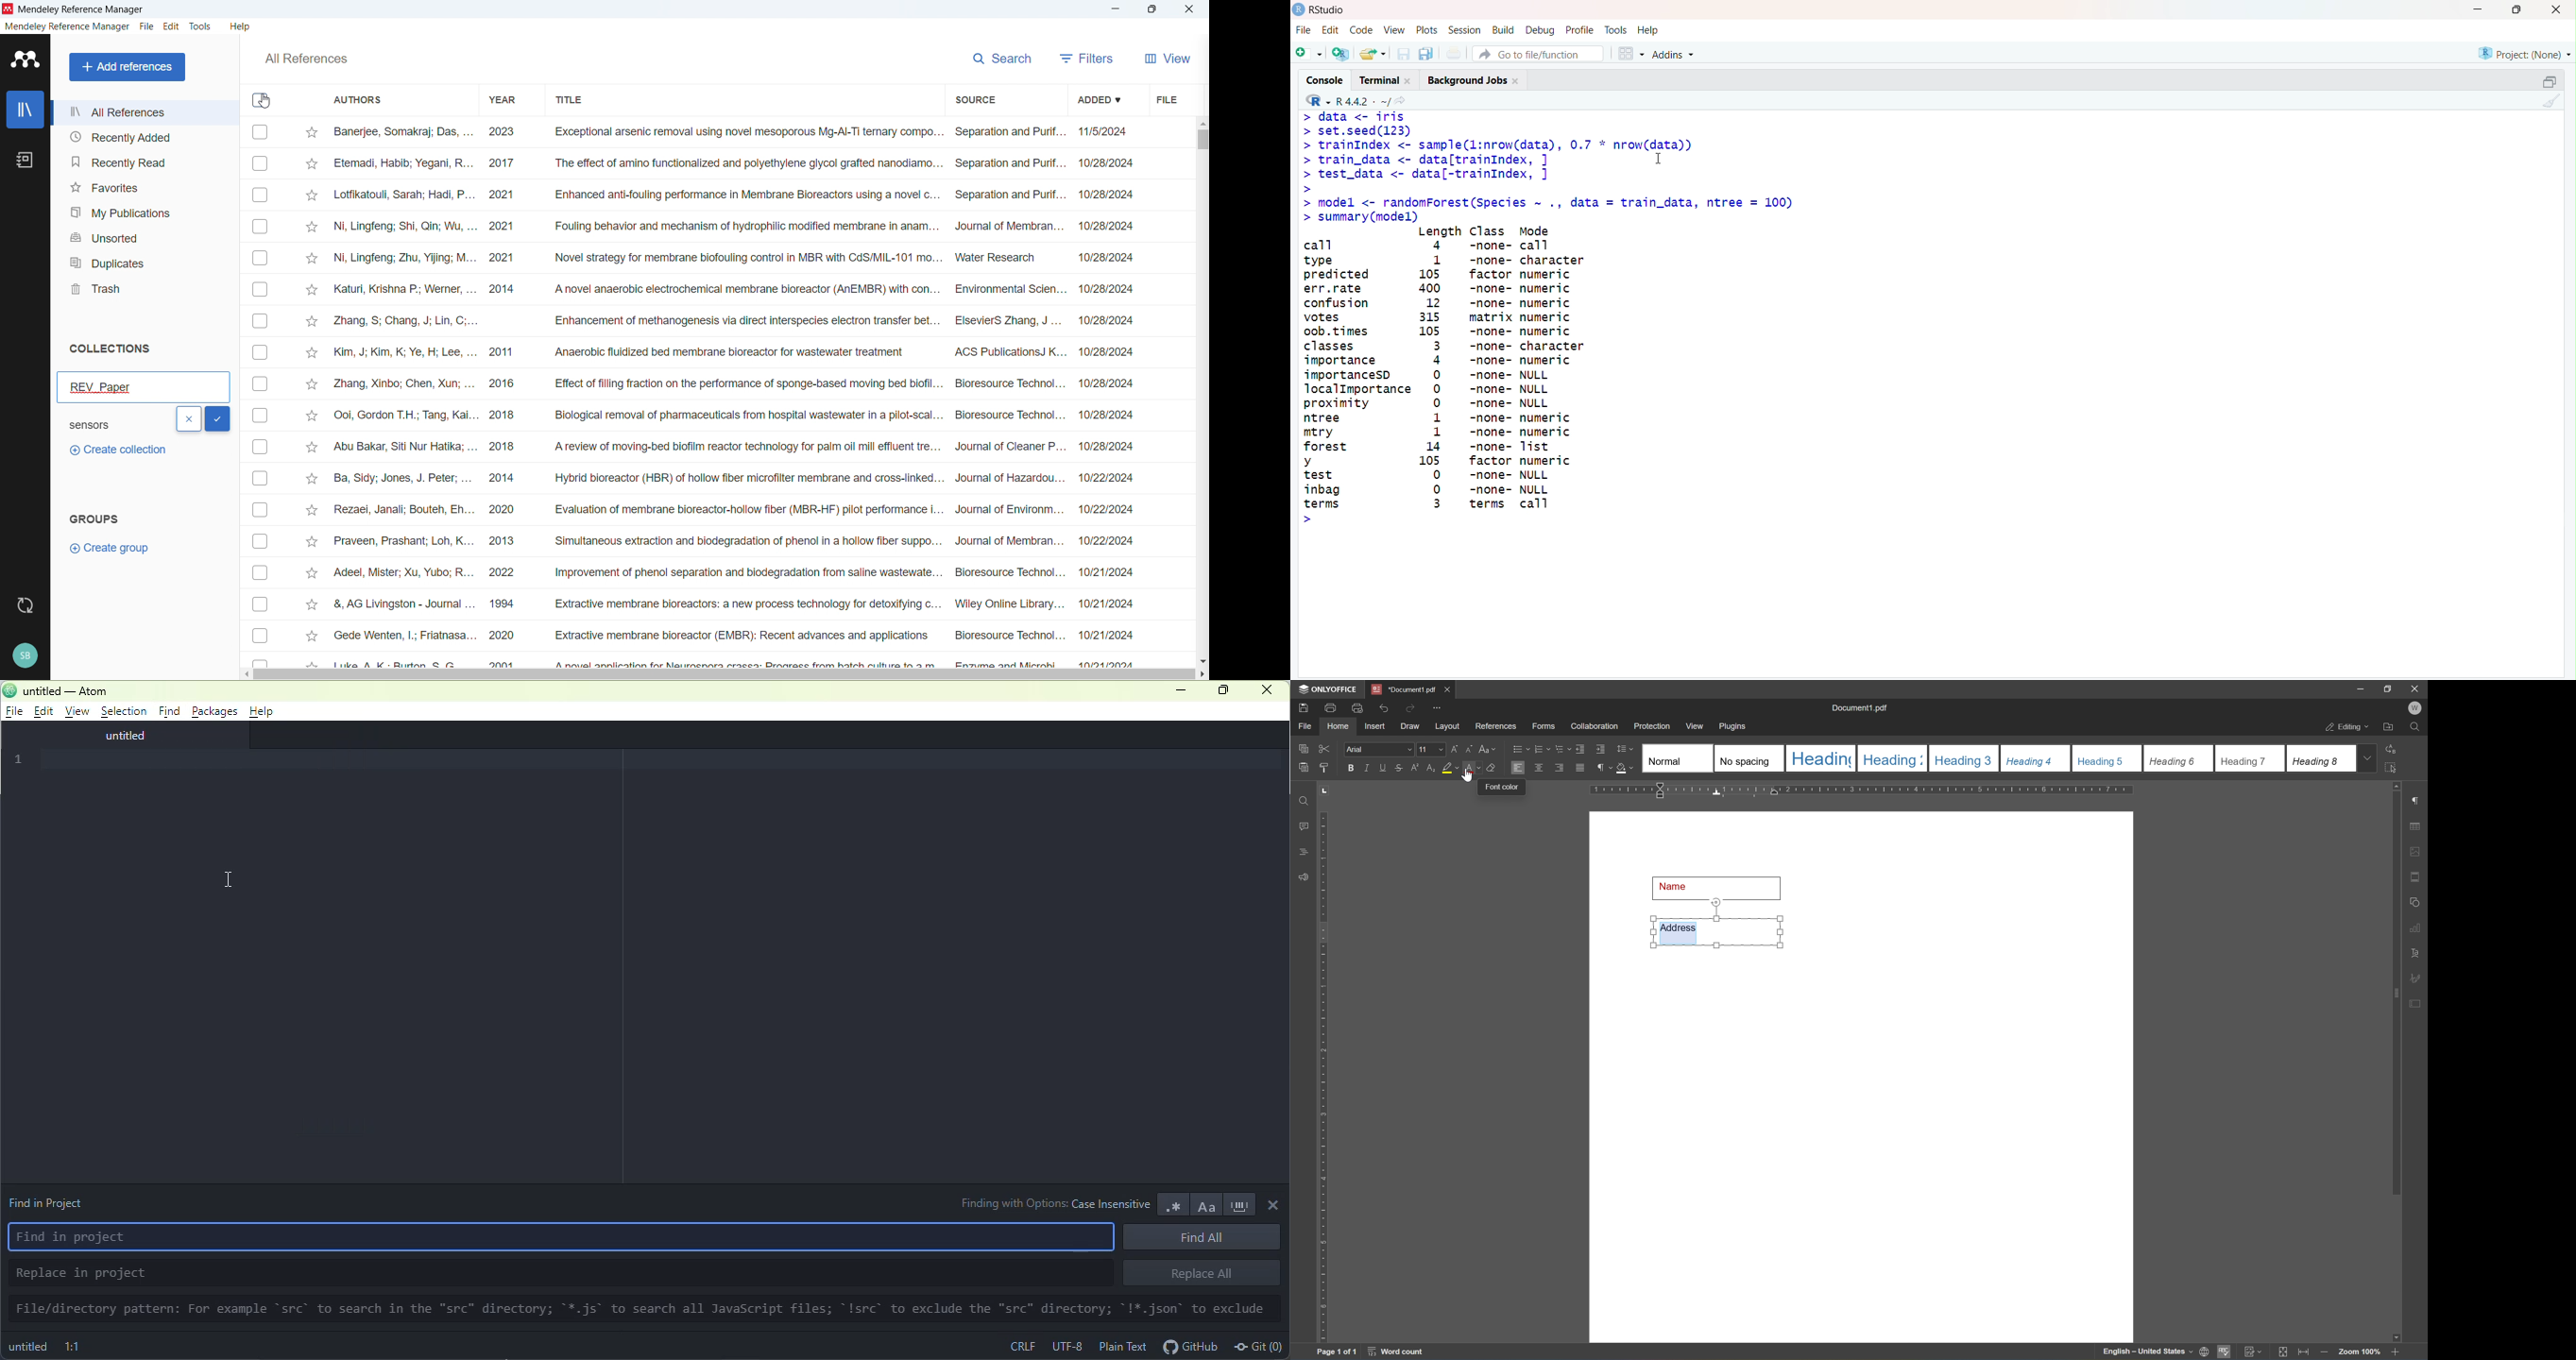  I want to click on increase indent, so click(1601, 749).